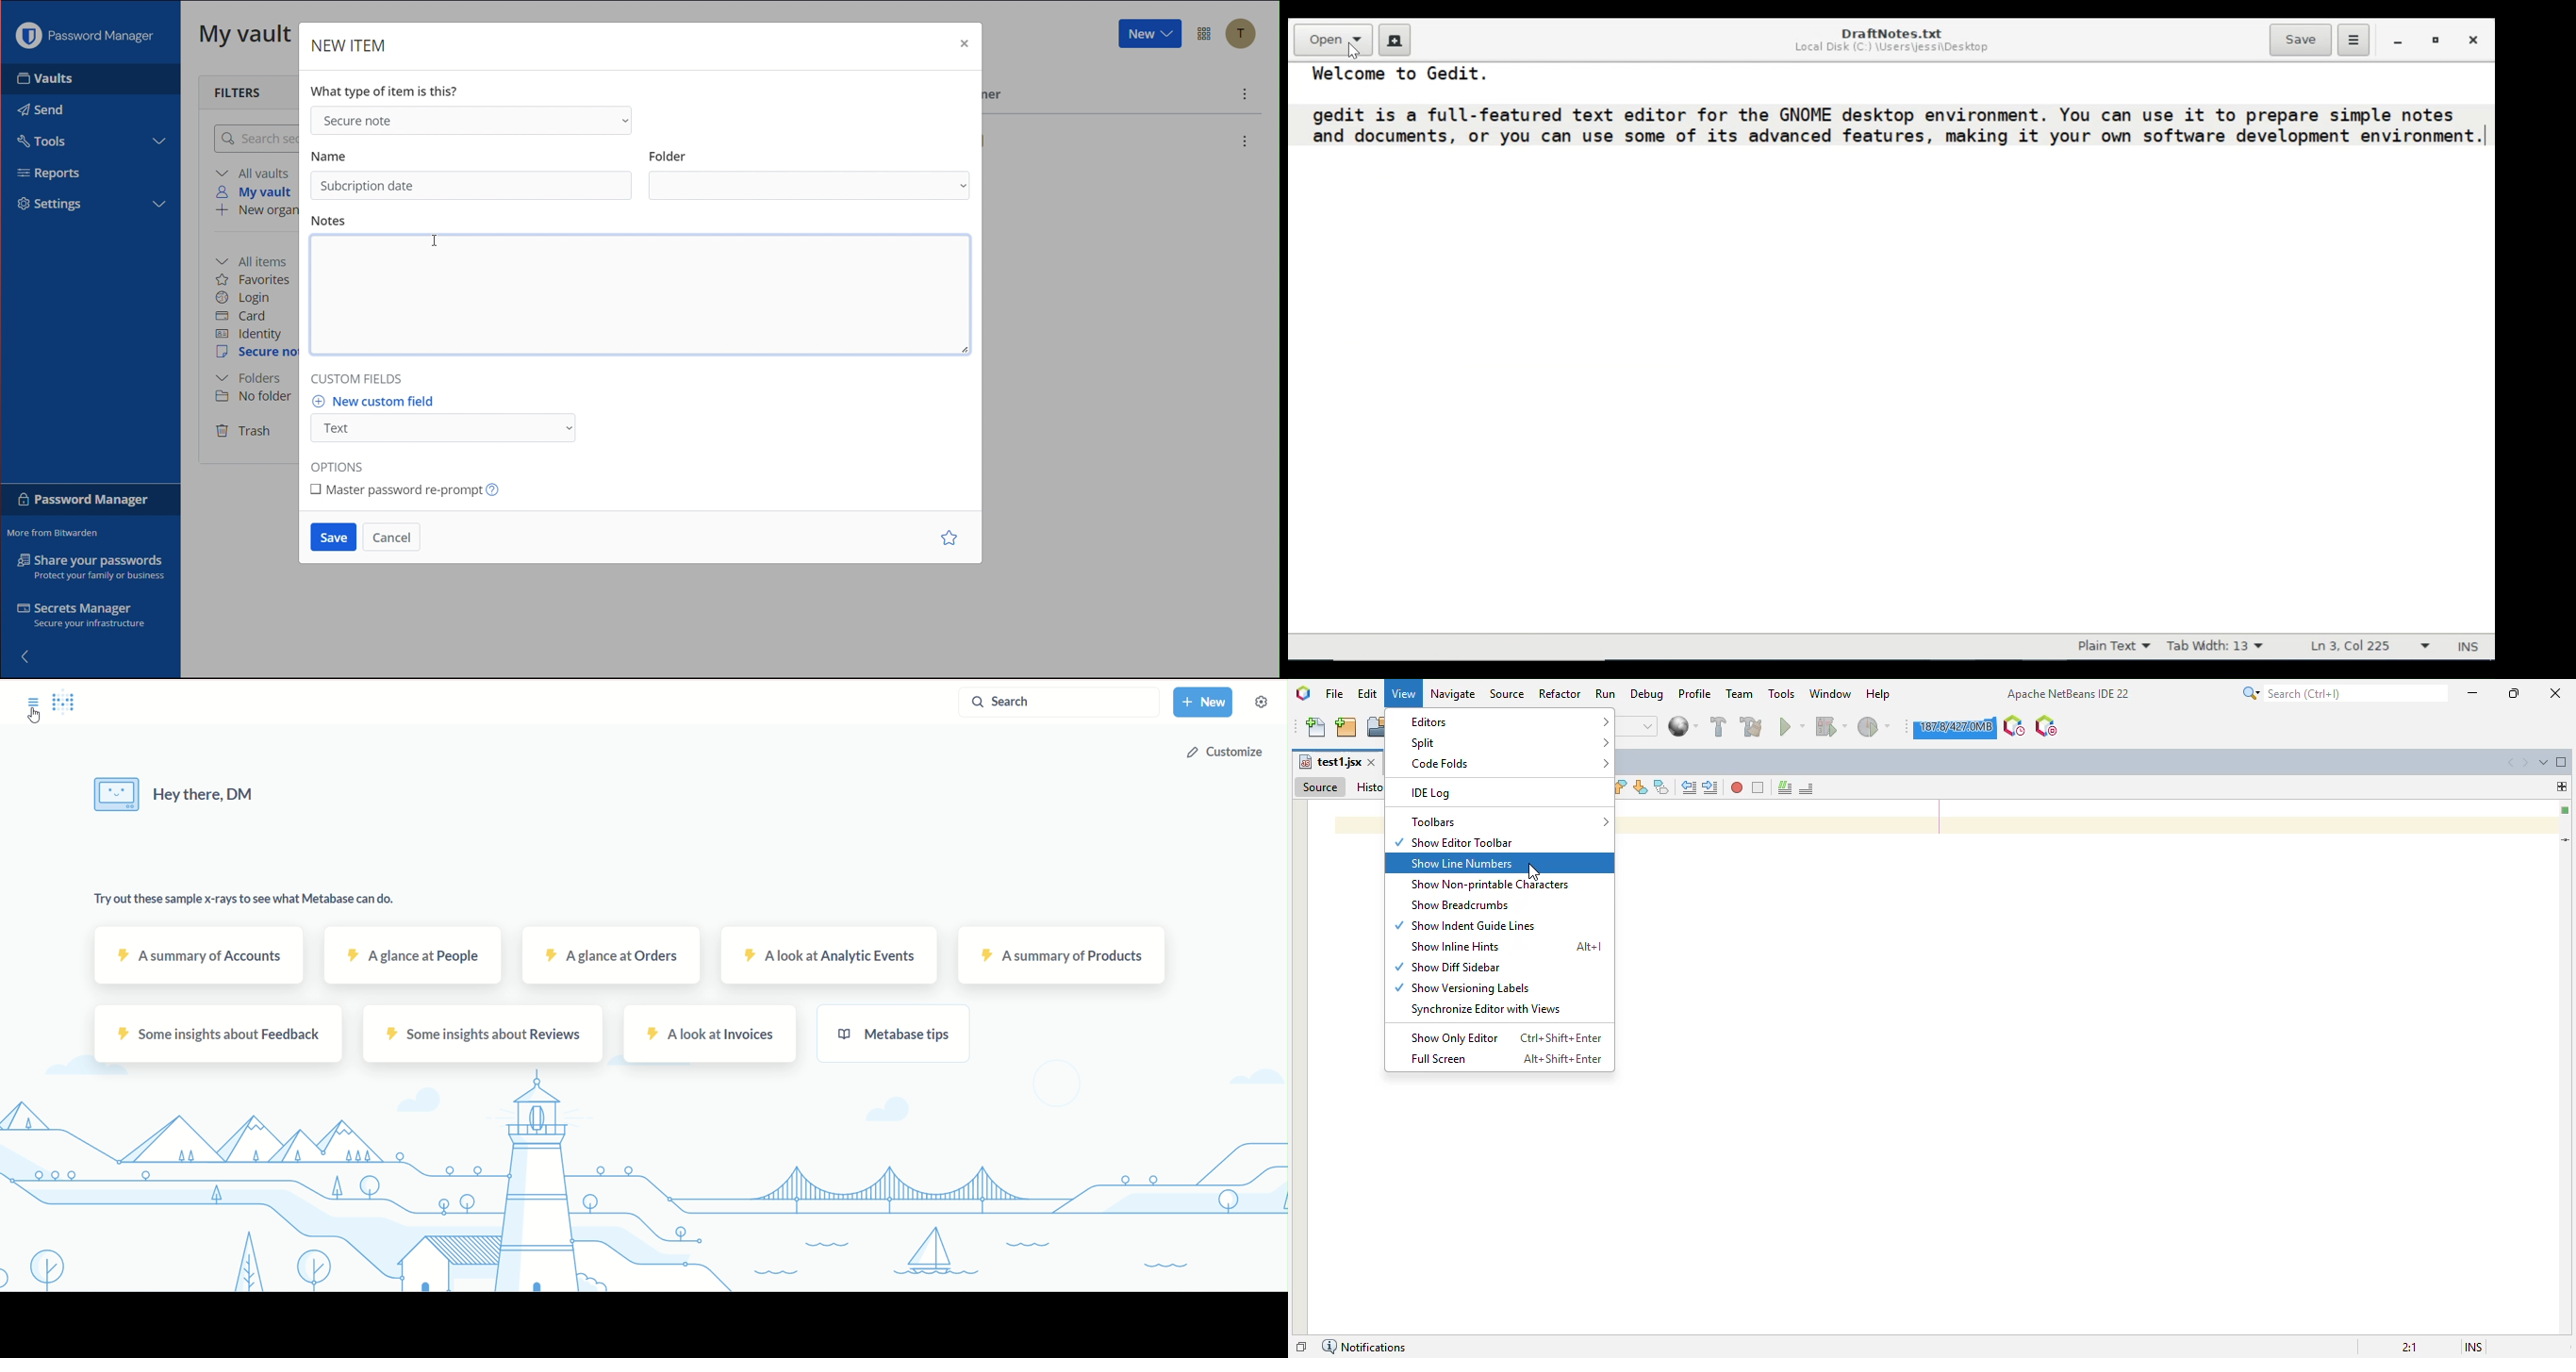  Describe the element at coordinates (258, 396) in the screenshot. I see `No folder` at that location.